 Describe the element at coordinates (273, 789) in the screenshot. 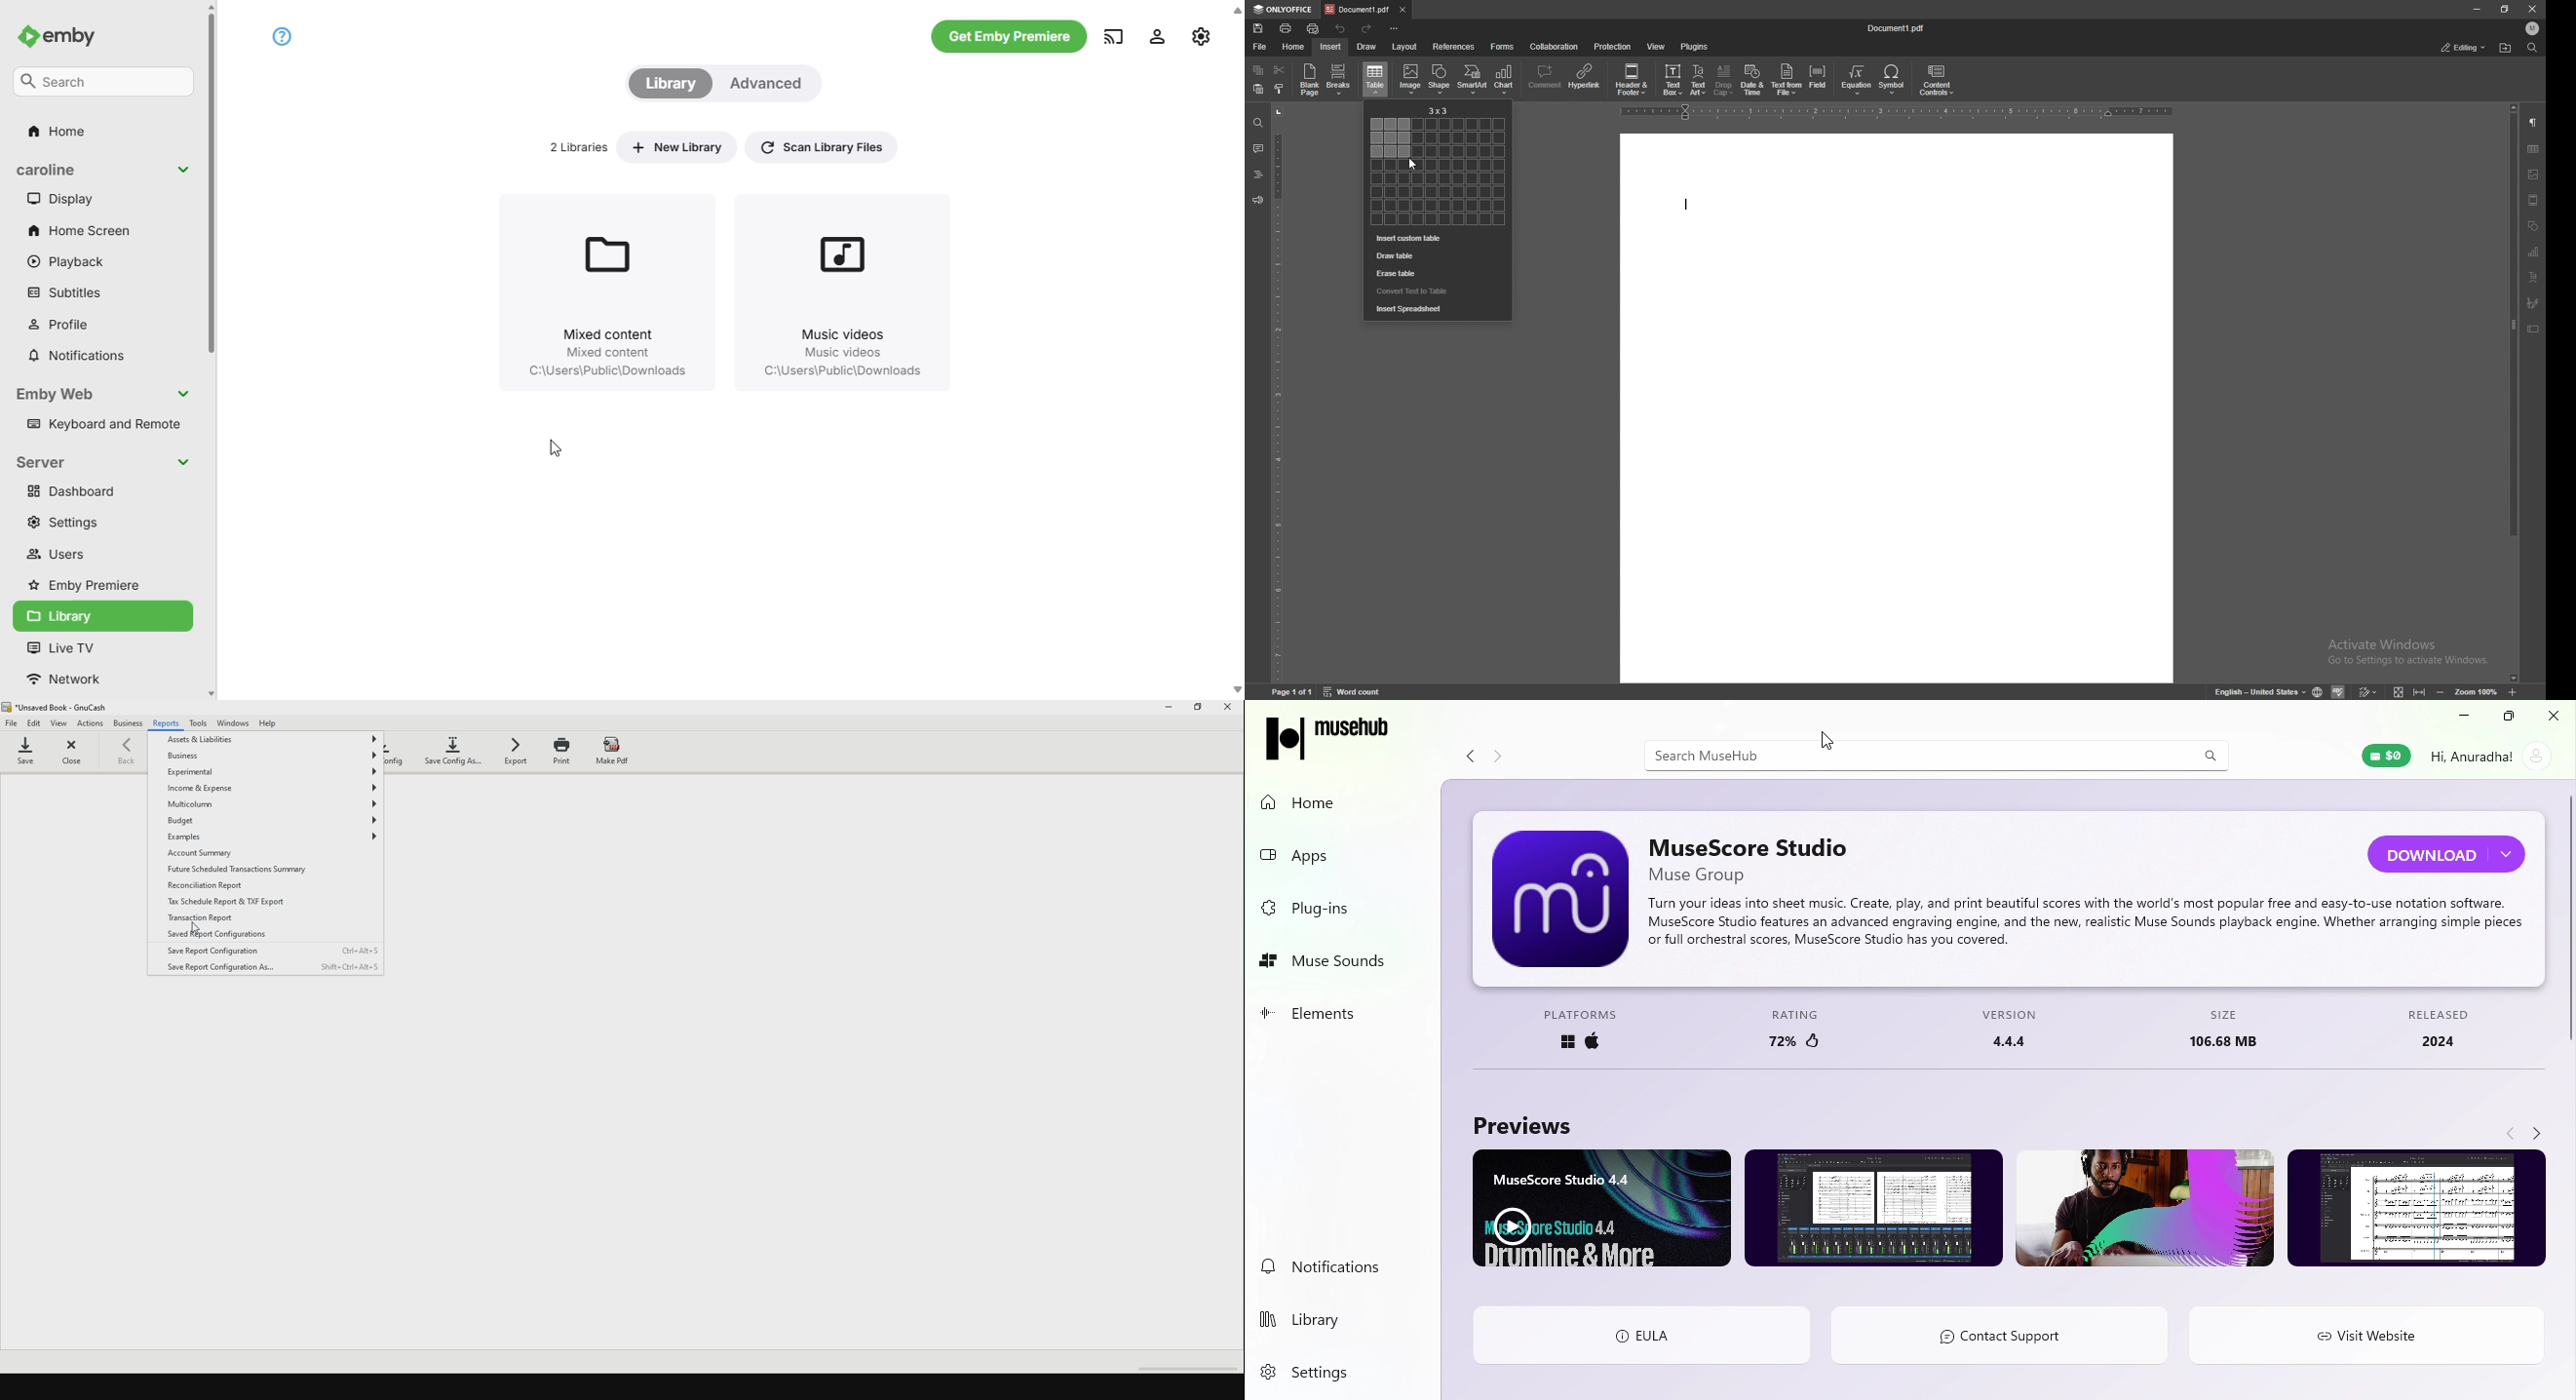

I see `income and expense` at that location.